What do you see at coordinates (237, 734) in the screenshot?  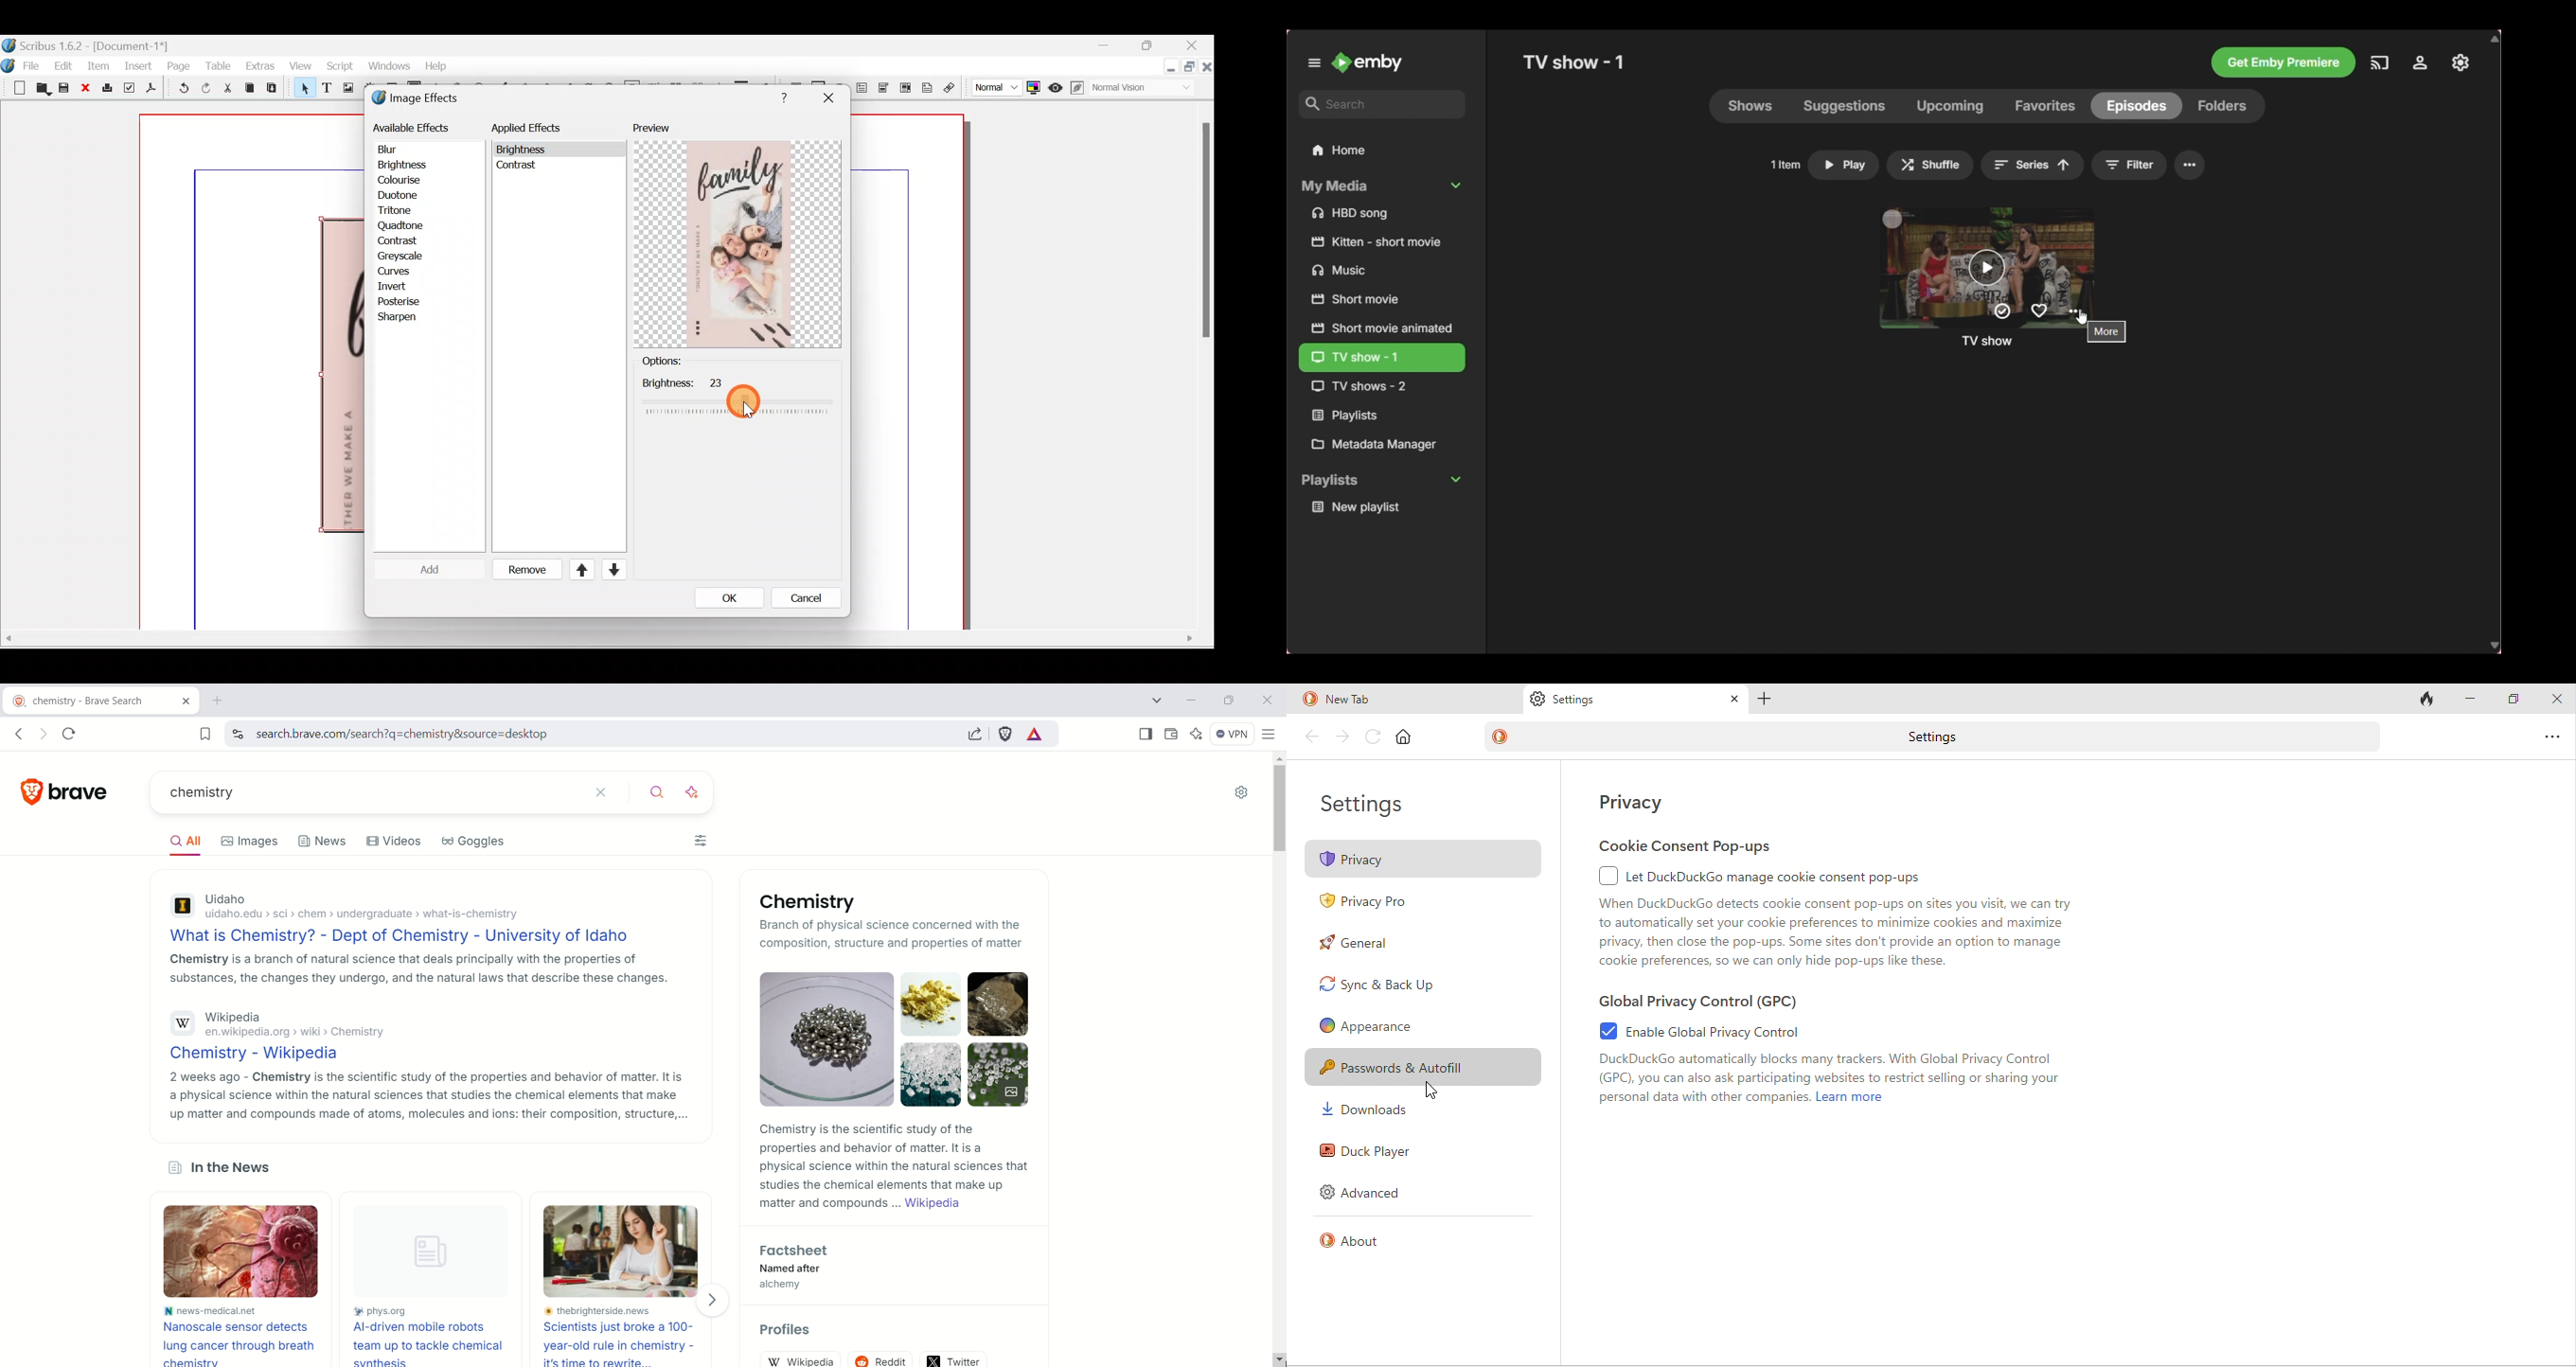 I see `view site information` at bounding box center [237, 734].